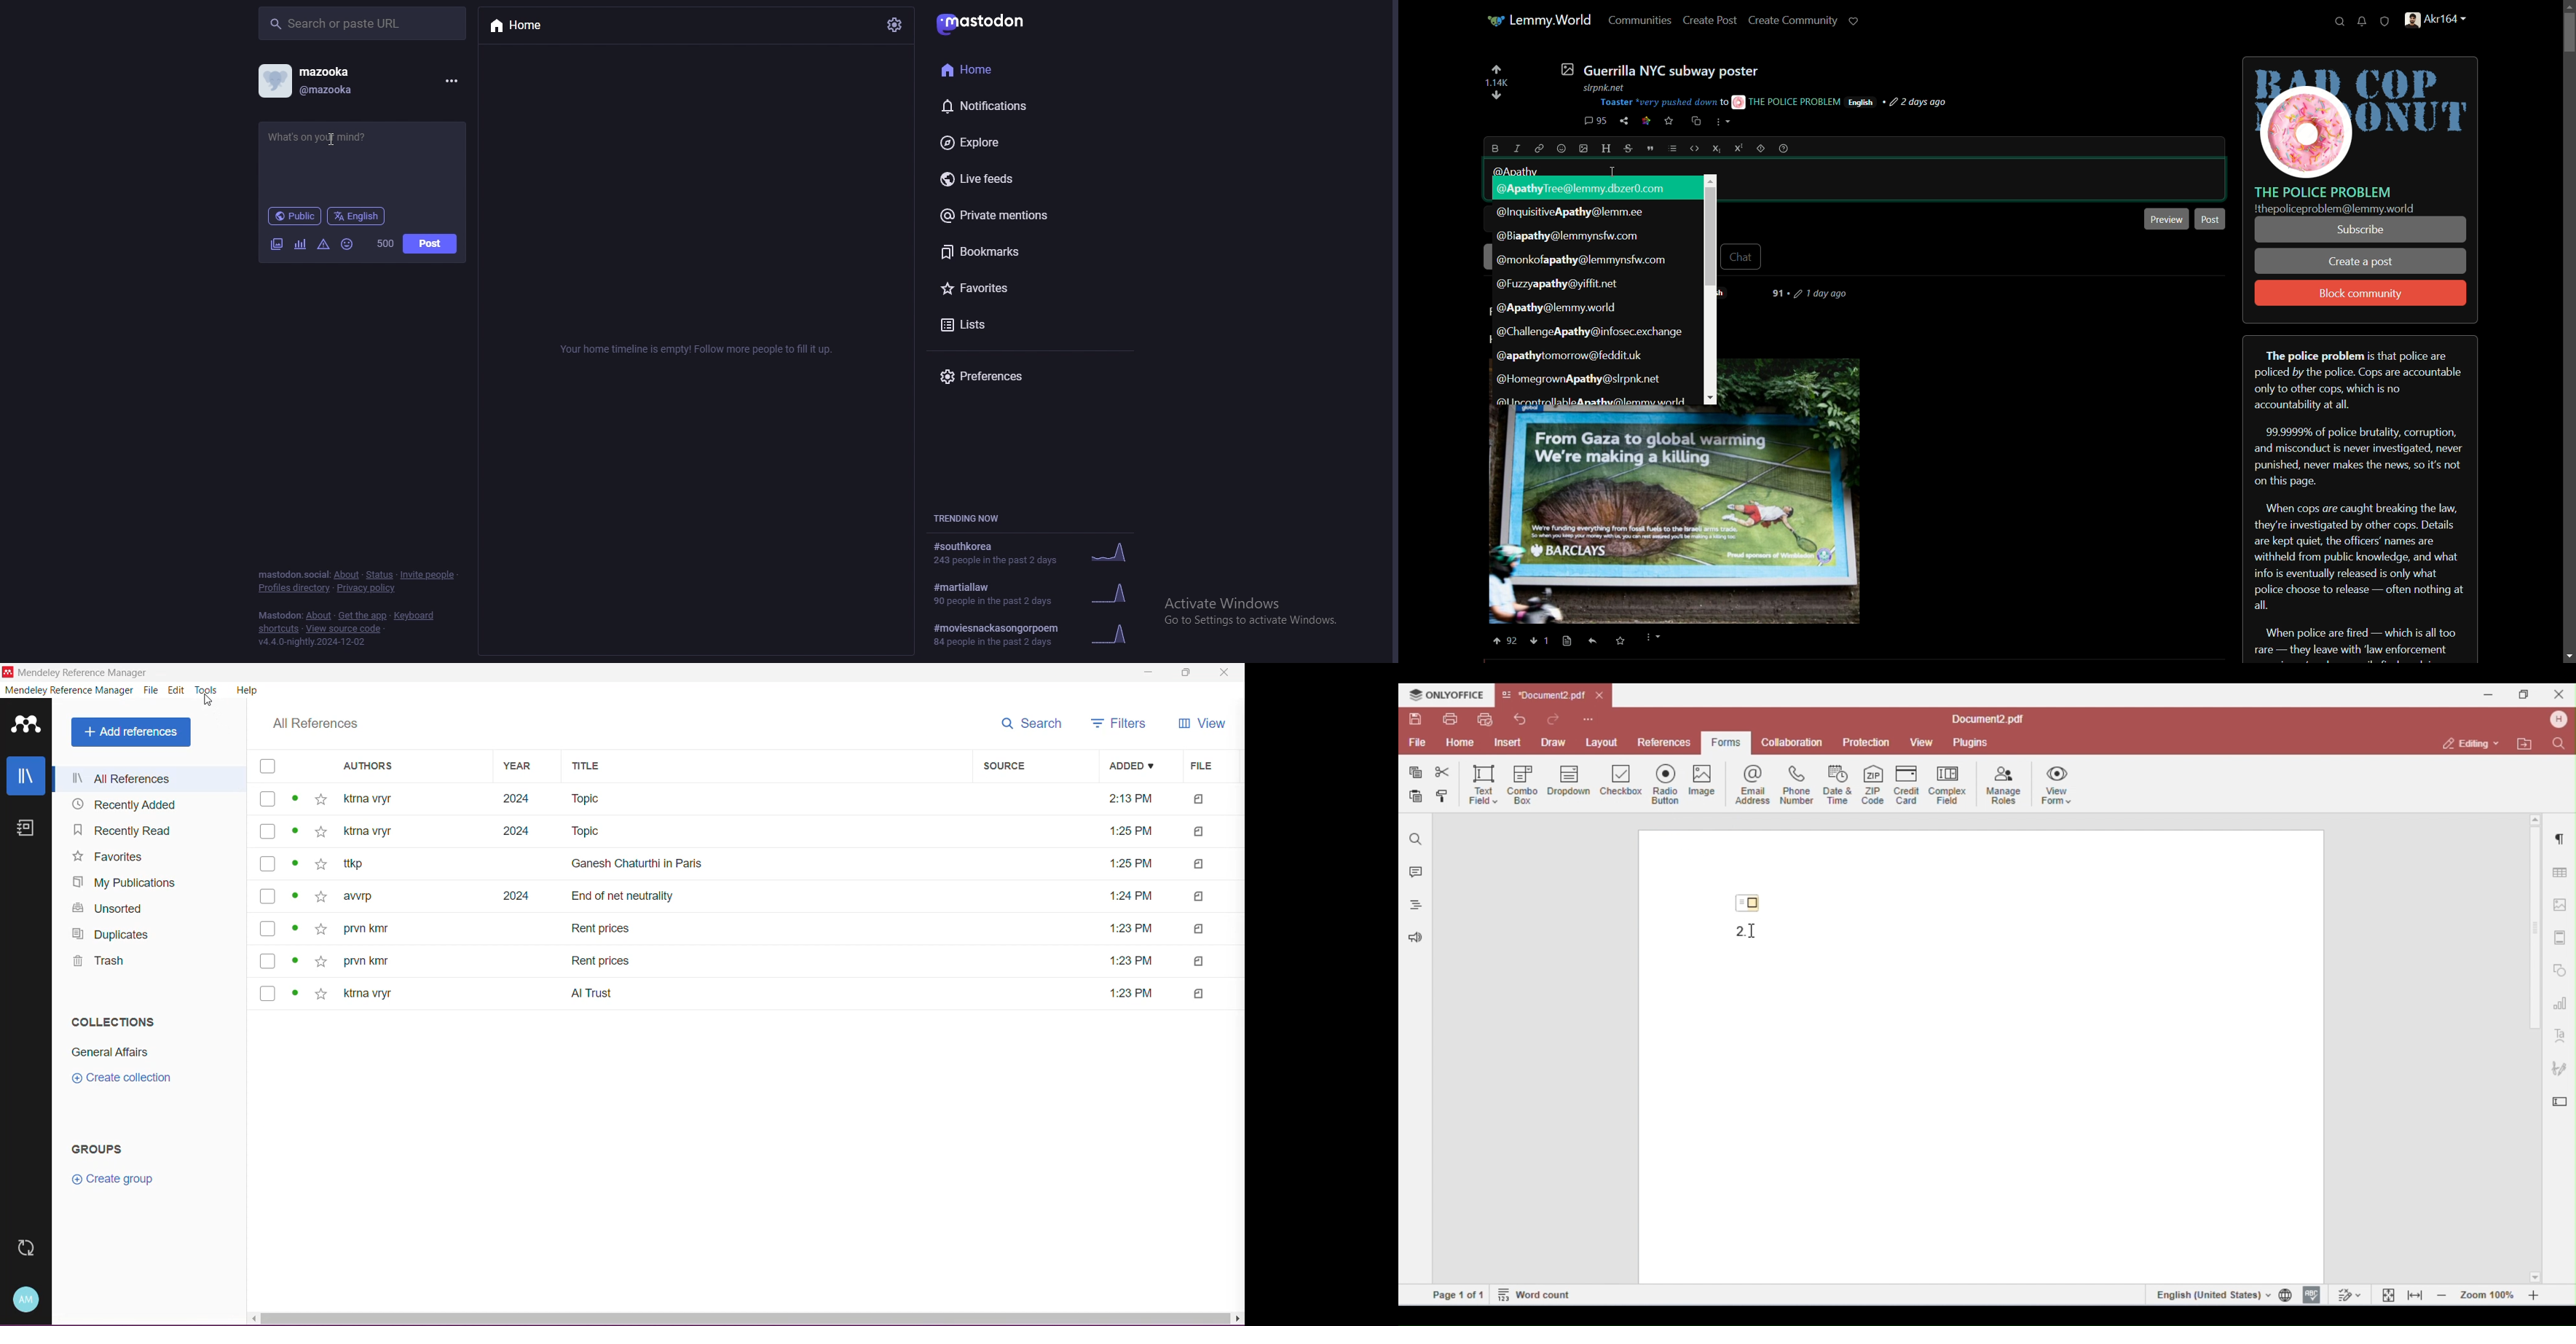 The width and height of the screenshot is (2576, 1344). Describe the element at coordinates (621, 897) in the screenshot. I see `Title` at that location.